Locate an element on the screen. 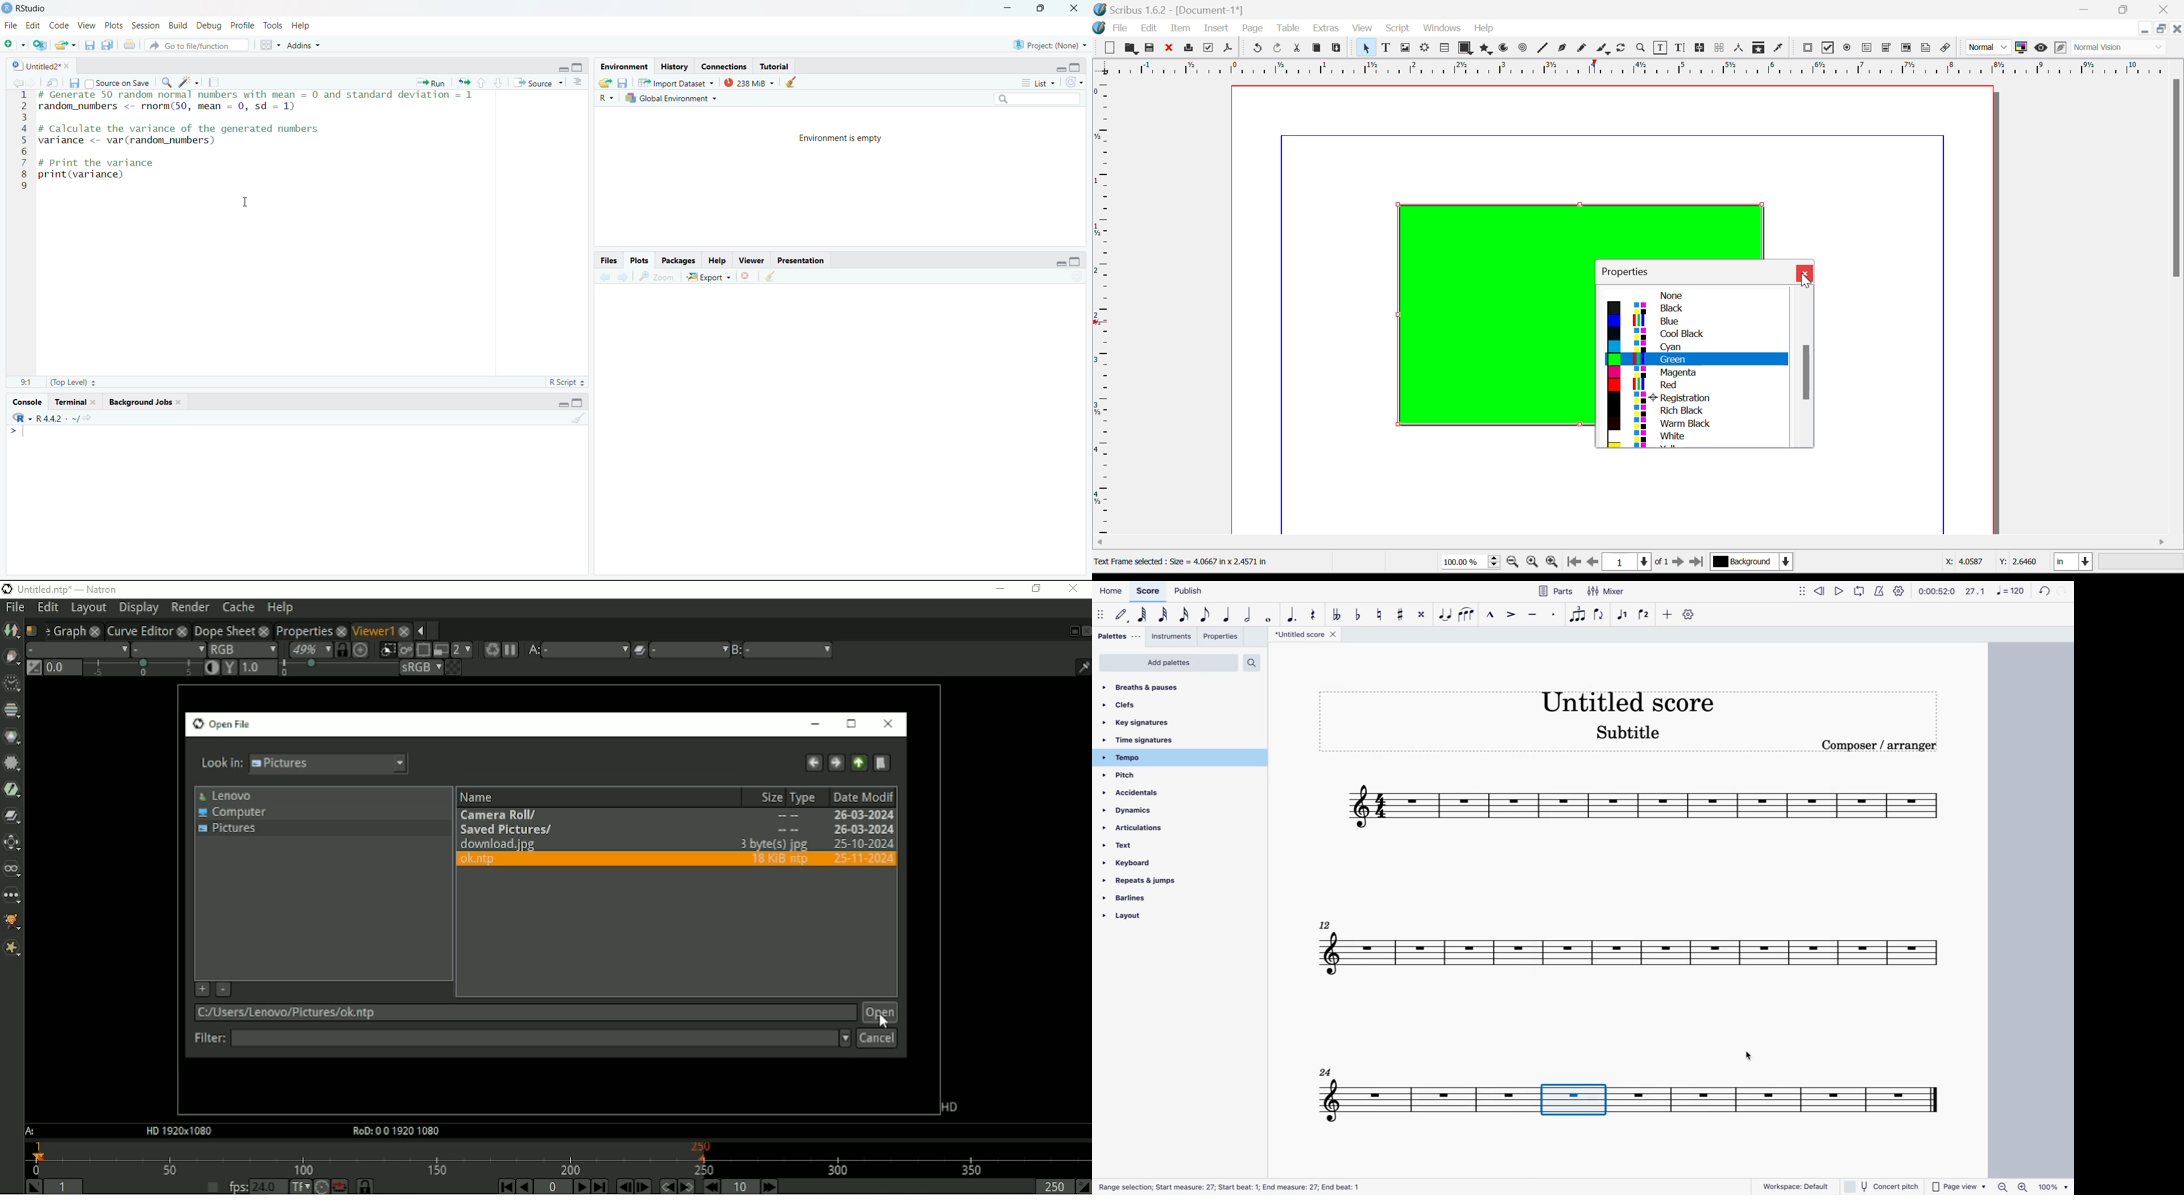 This screenshot has height=1204, width=2184. Viewer is located at coordinates (753, 260).